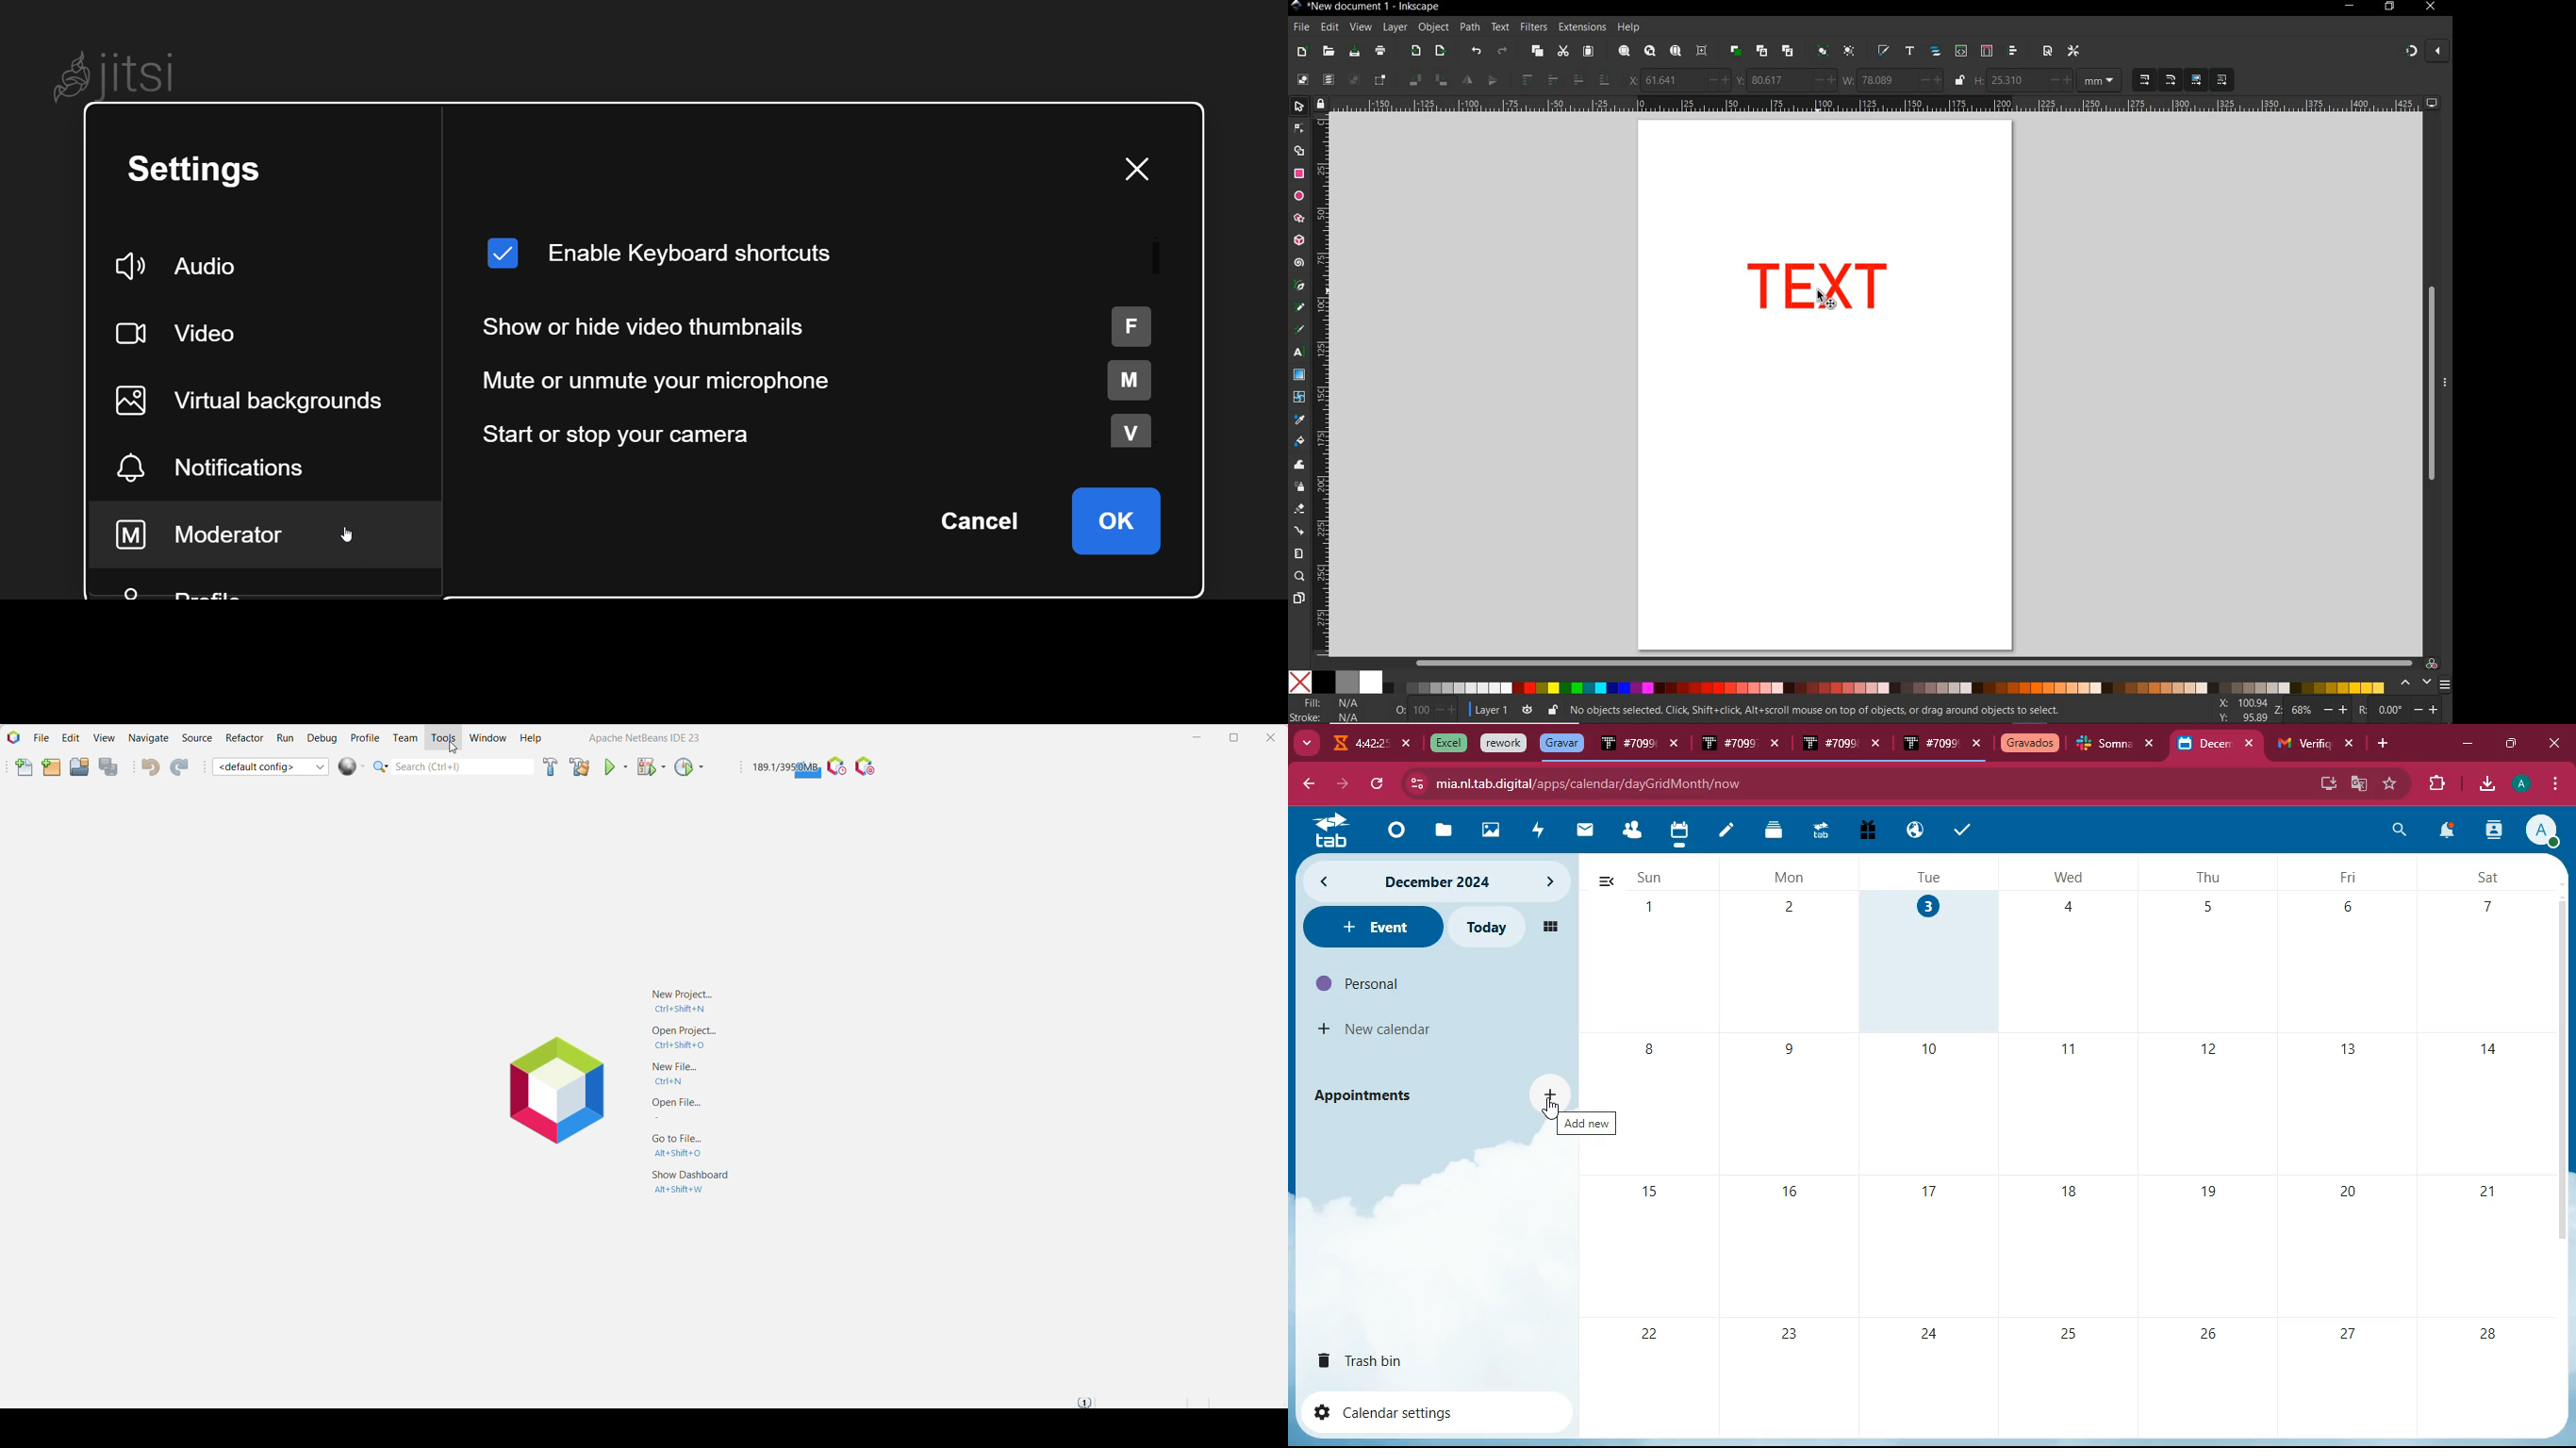  Describe the element at coordinates (983, 522) in the screenshot. I see `cancel` at that location.